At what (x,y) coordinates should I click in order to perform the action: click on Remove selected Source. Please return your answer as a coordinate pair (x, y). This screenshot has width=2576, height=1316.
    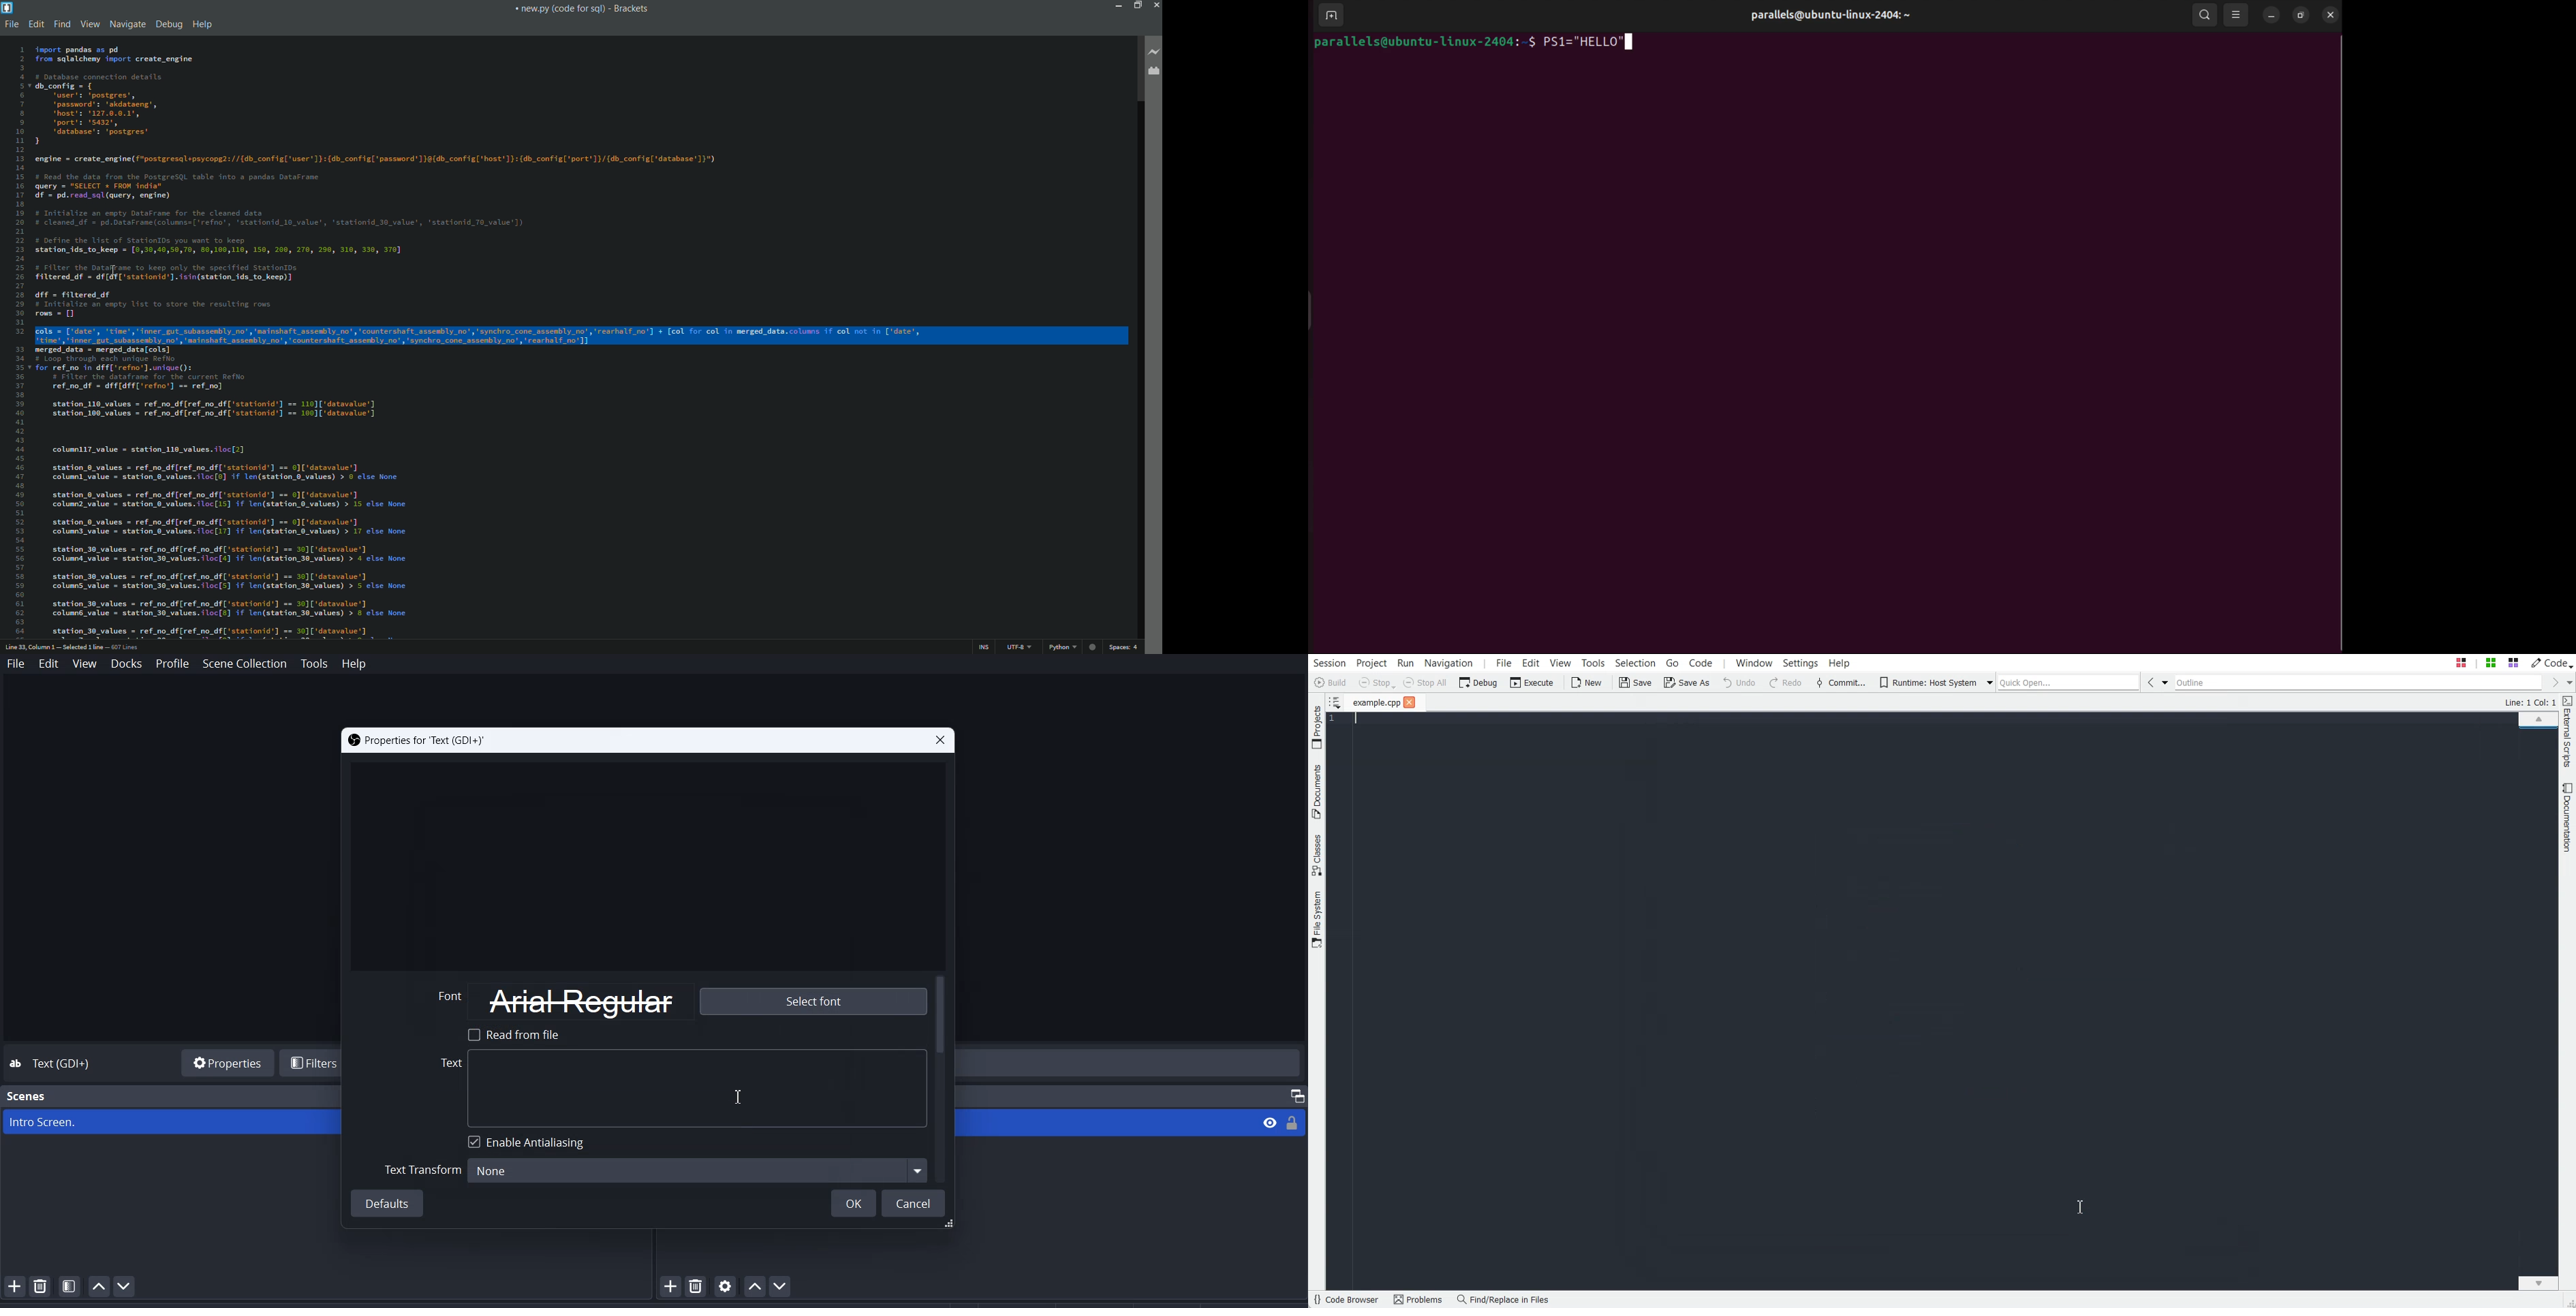
    Looking at the image, I should click on (698, 1286).